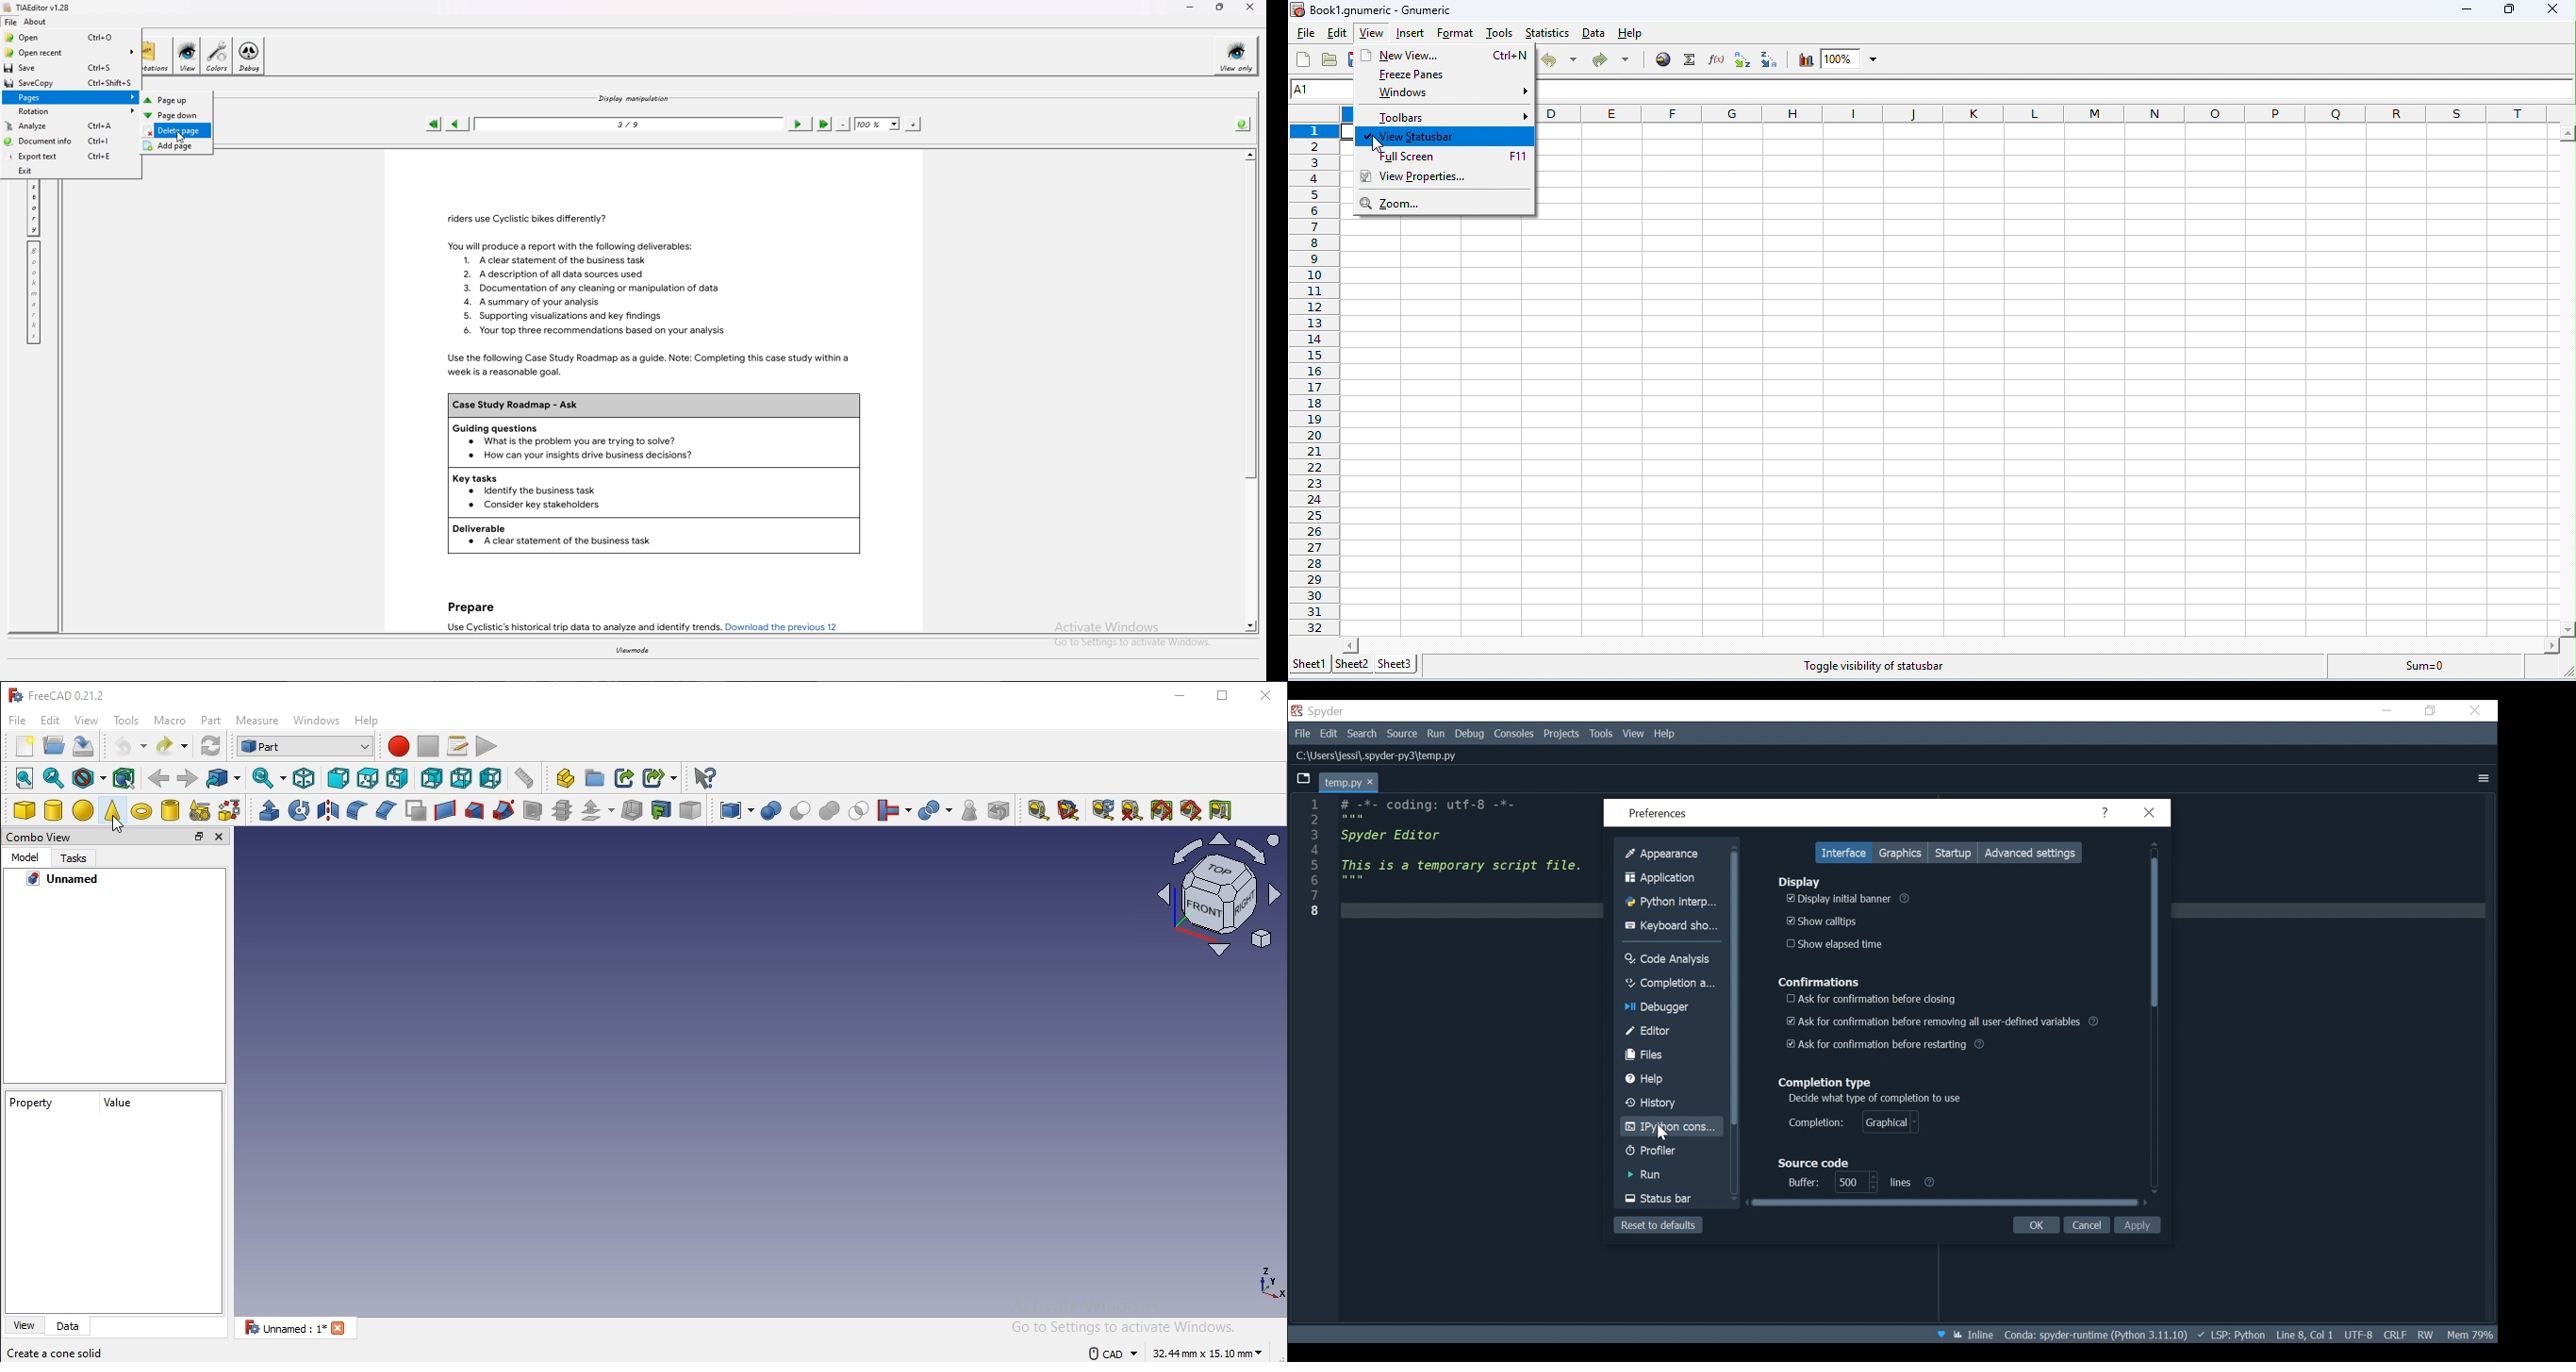 This screenshot has height=1372, width=2576. I want to click on Consoles, so click(1514, 734).